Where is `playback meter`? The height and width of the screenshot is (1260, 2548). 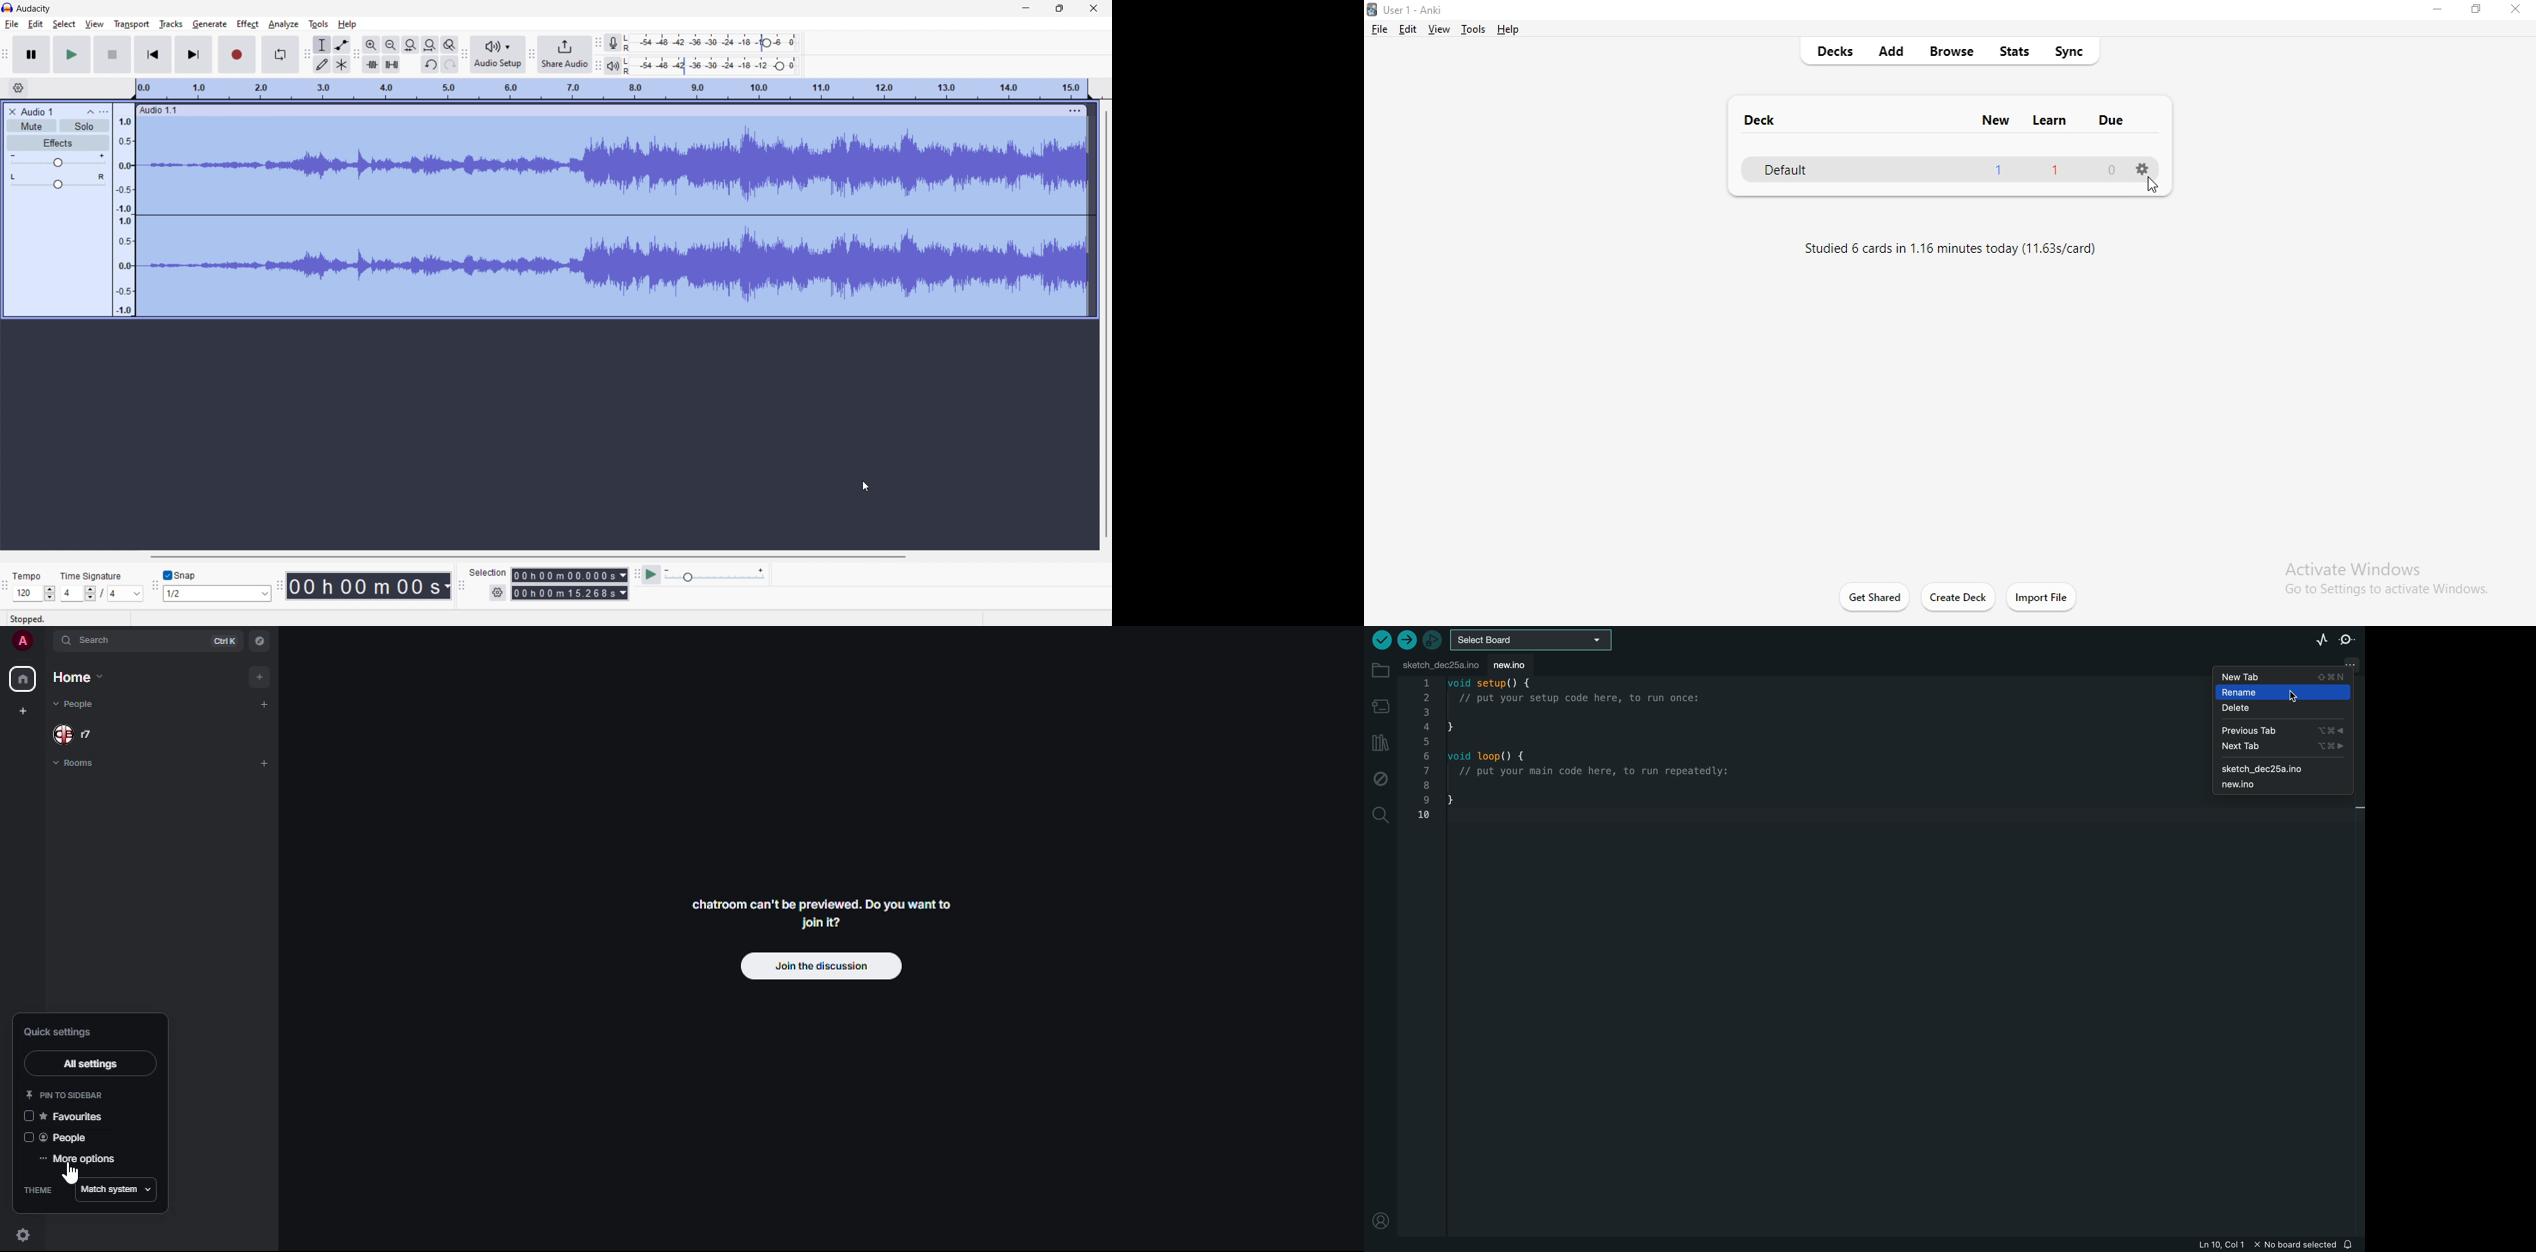
playback meter is located at coordinates (617, 65).